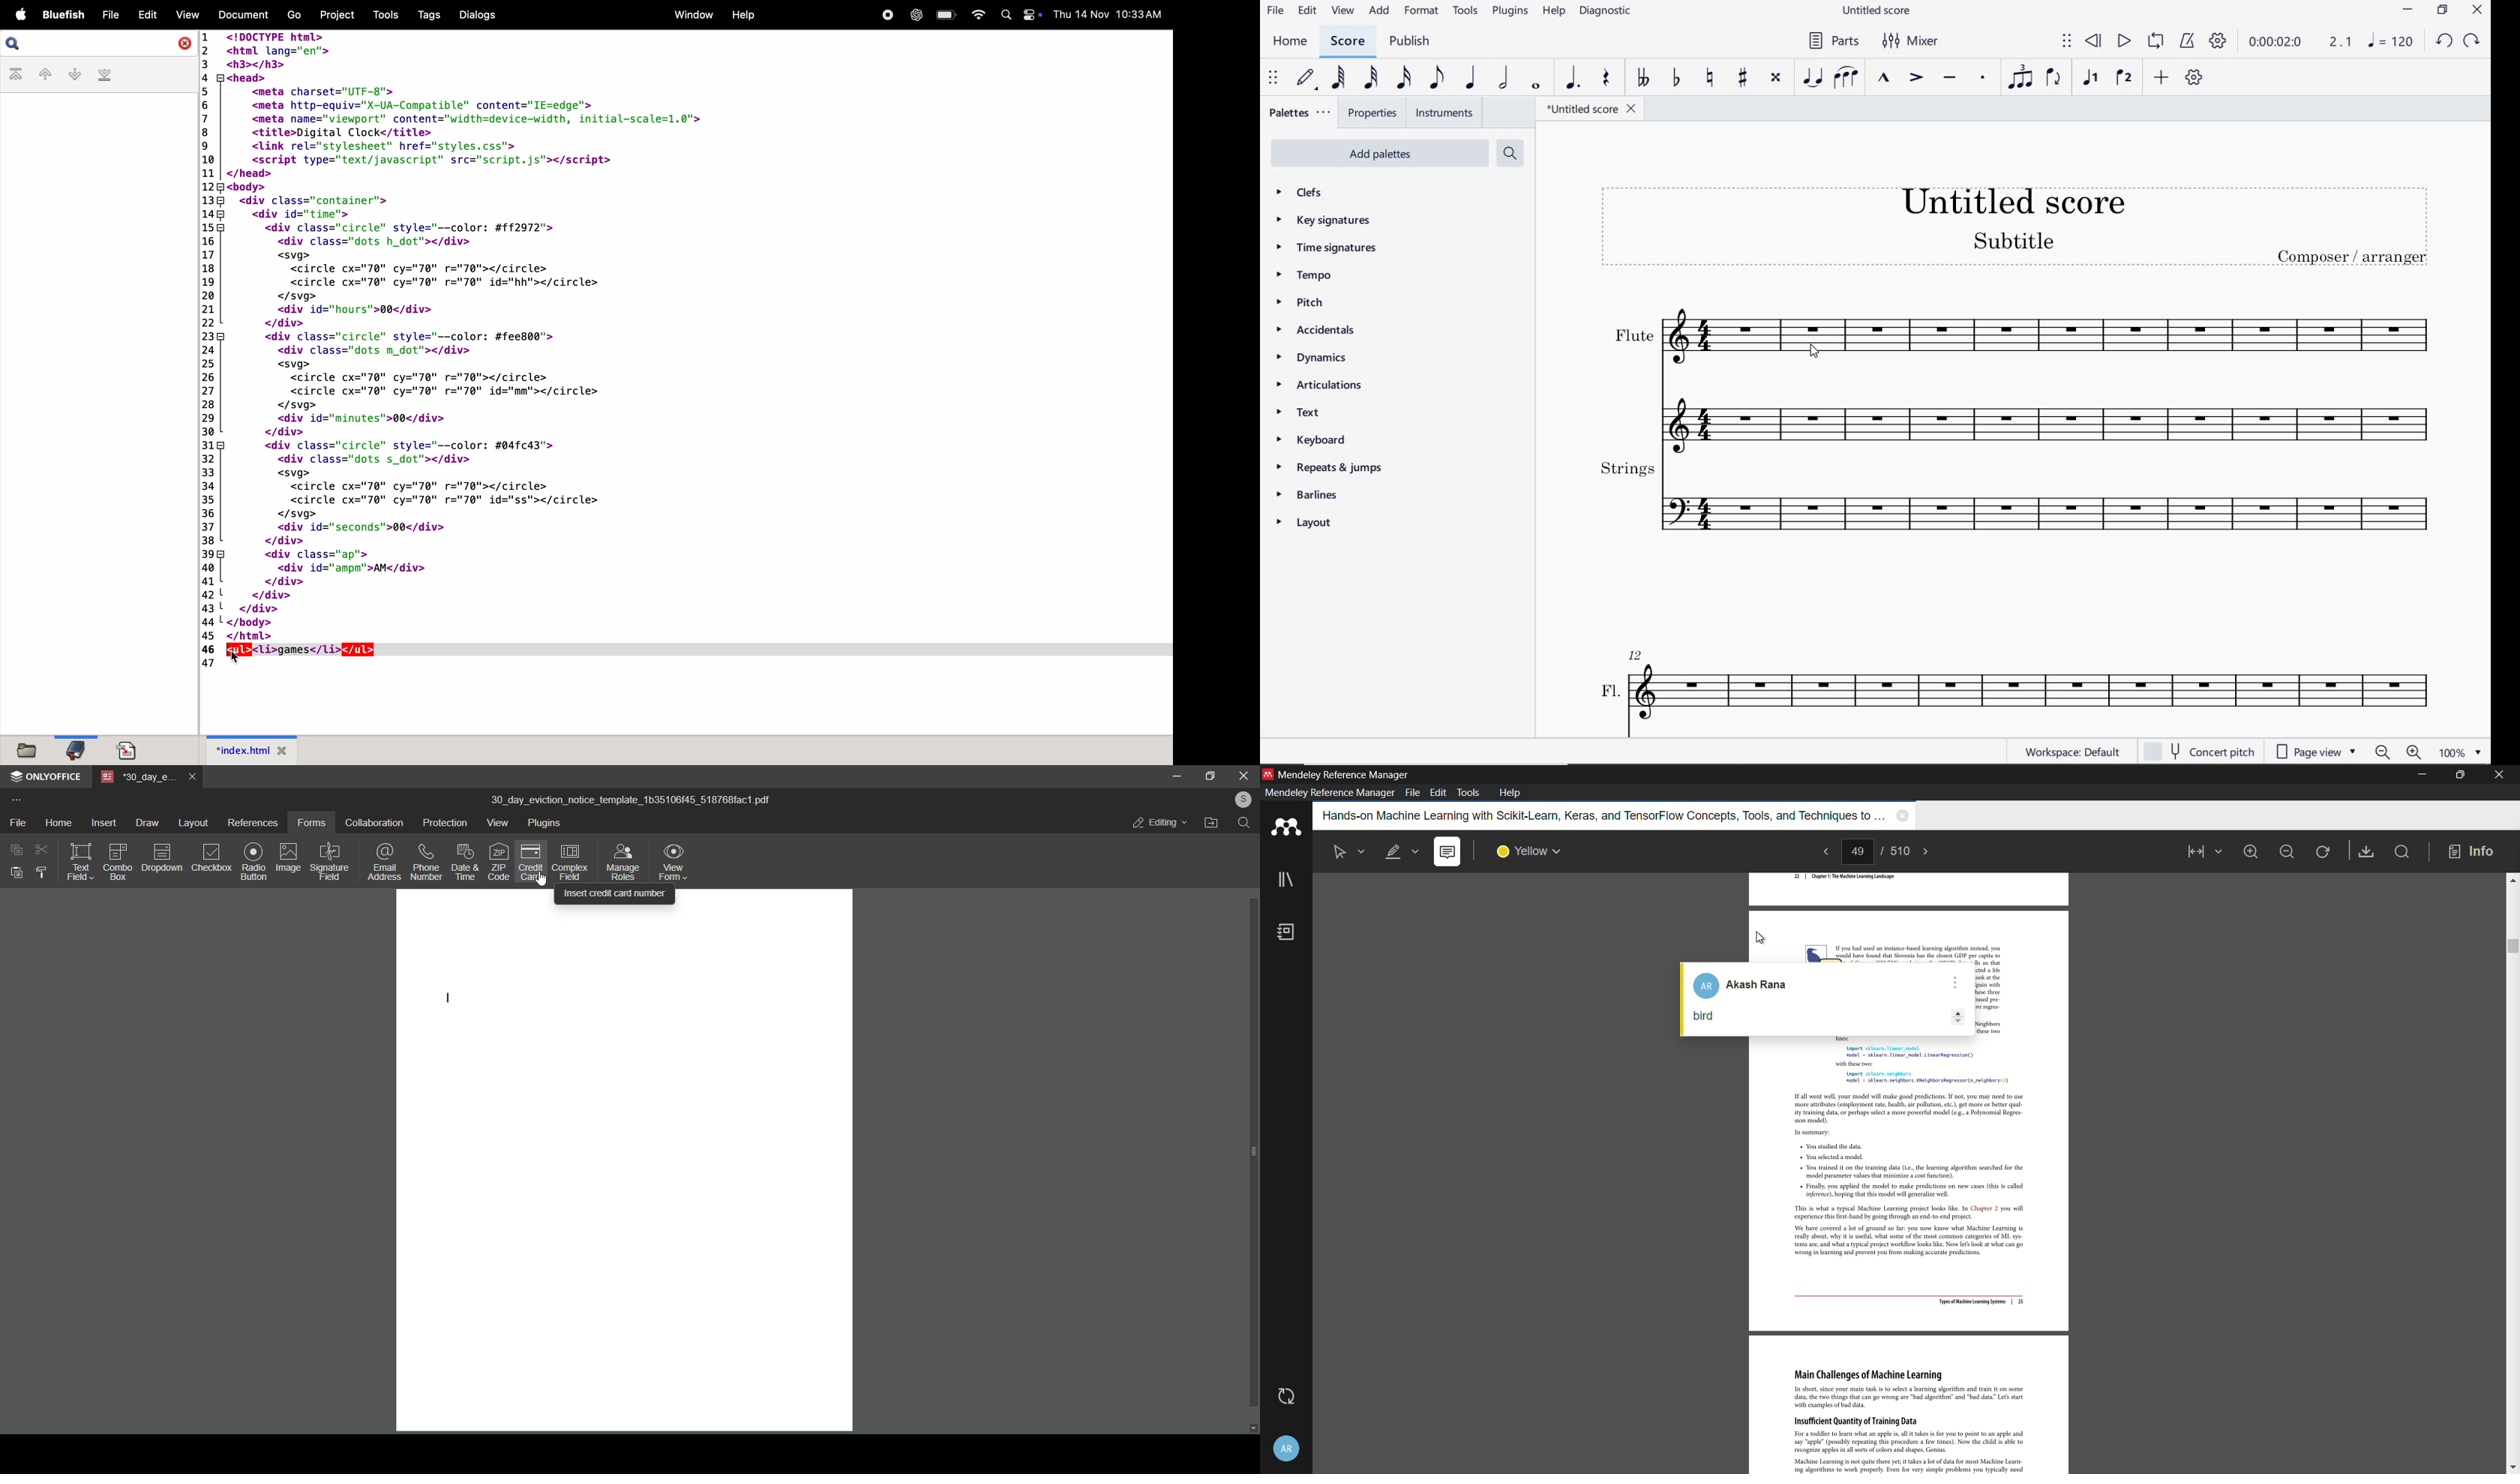 Image resolution: width=2520 pixels, height=1484 pixels. What do you see at coordinates (1954, 978) in the screenshot?
I see `more options` at bounding box center [1954, 978].